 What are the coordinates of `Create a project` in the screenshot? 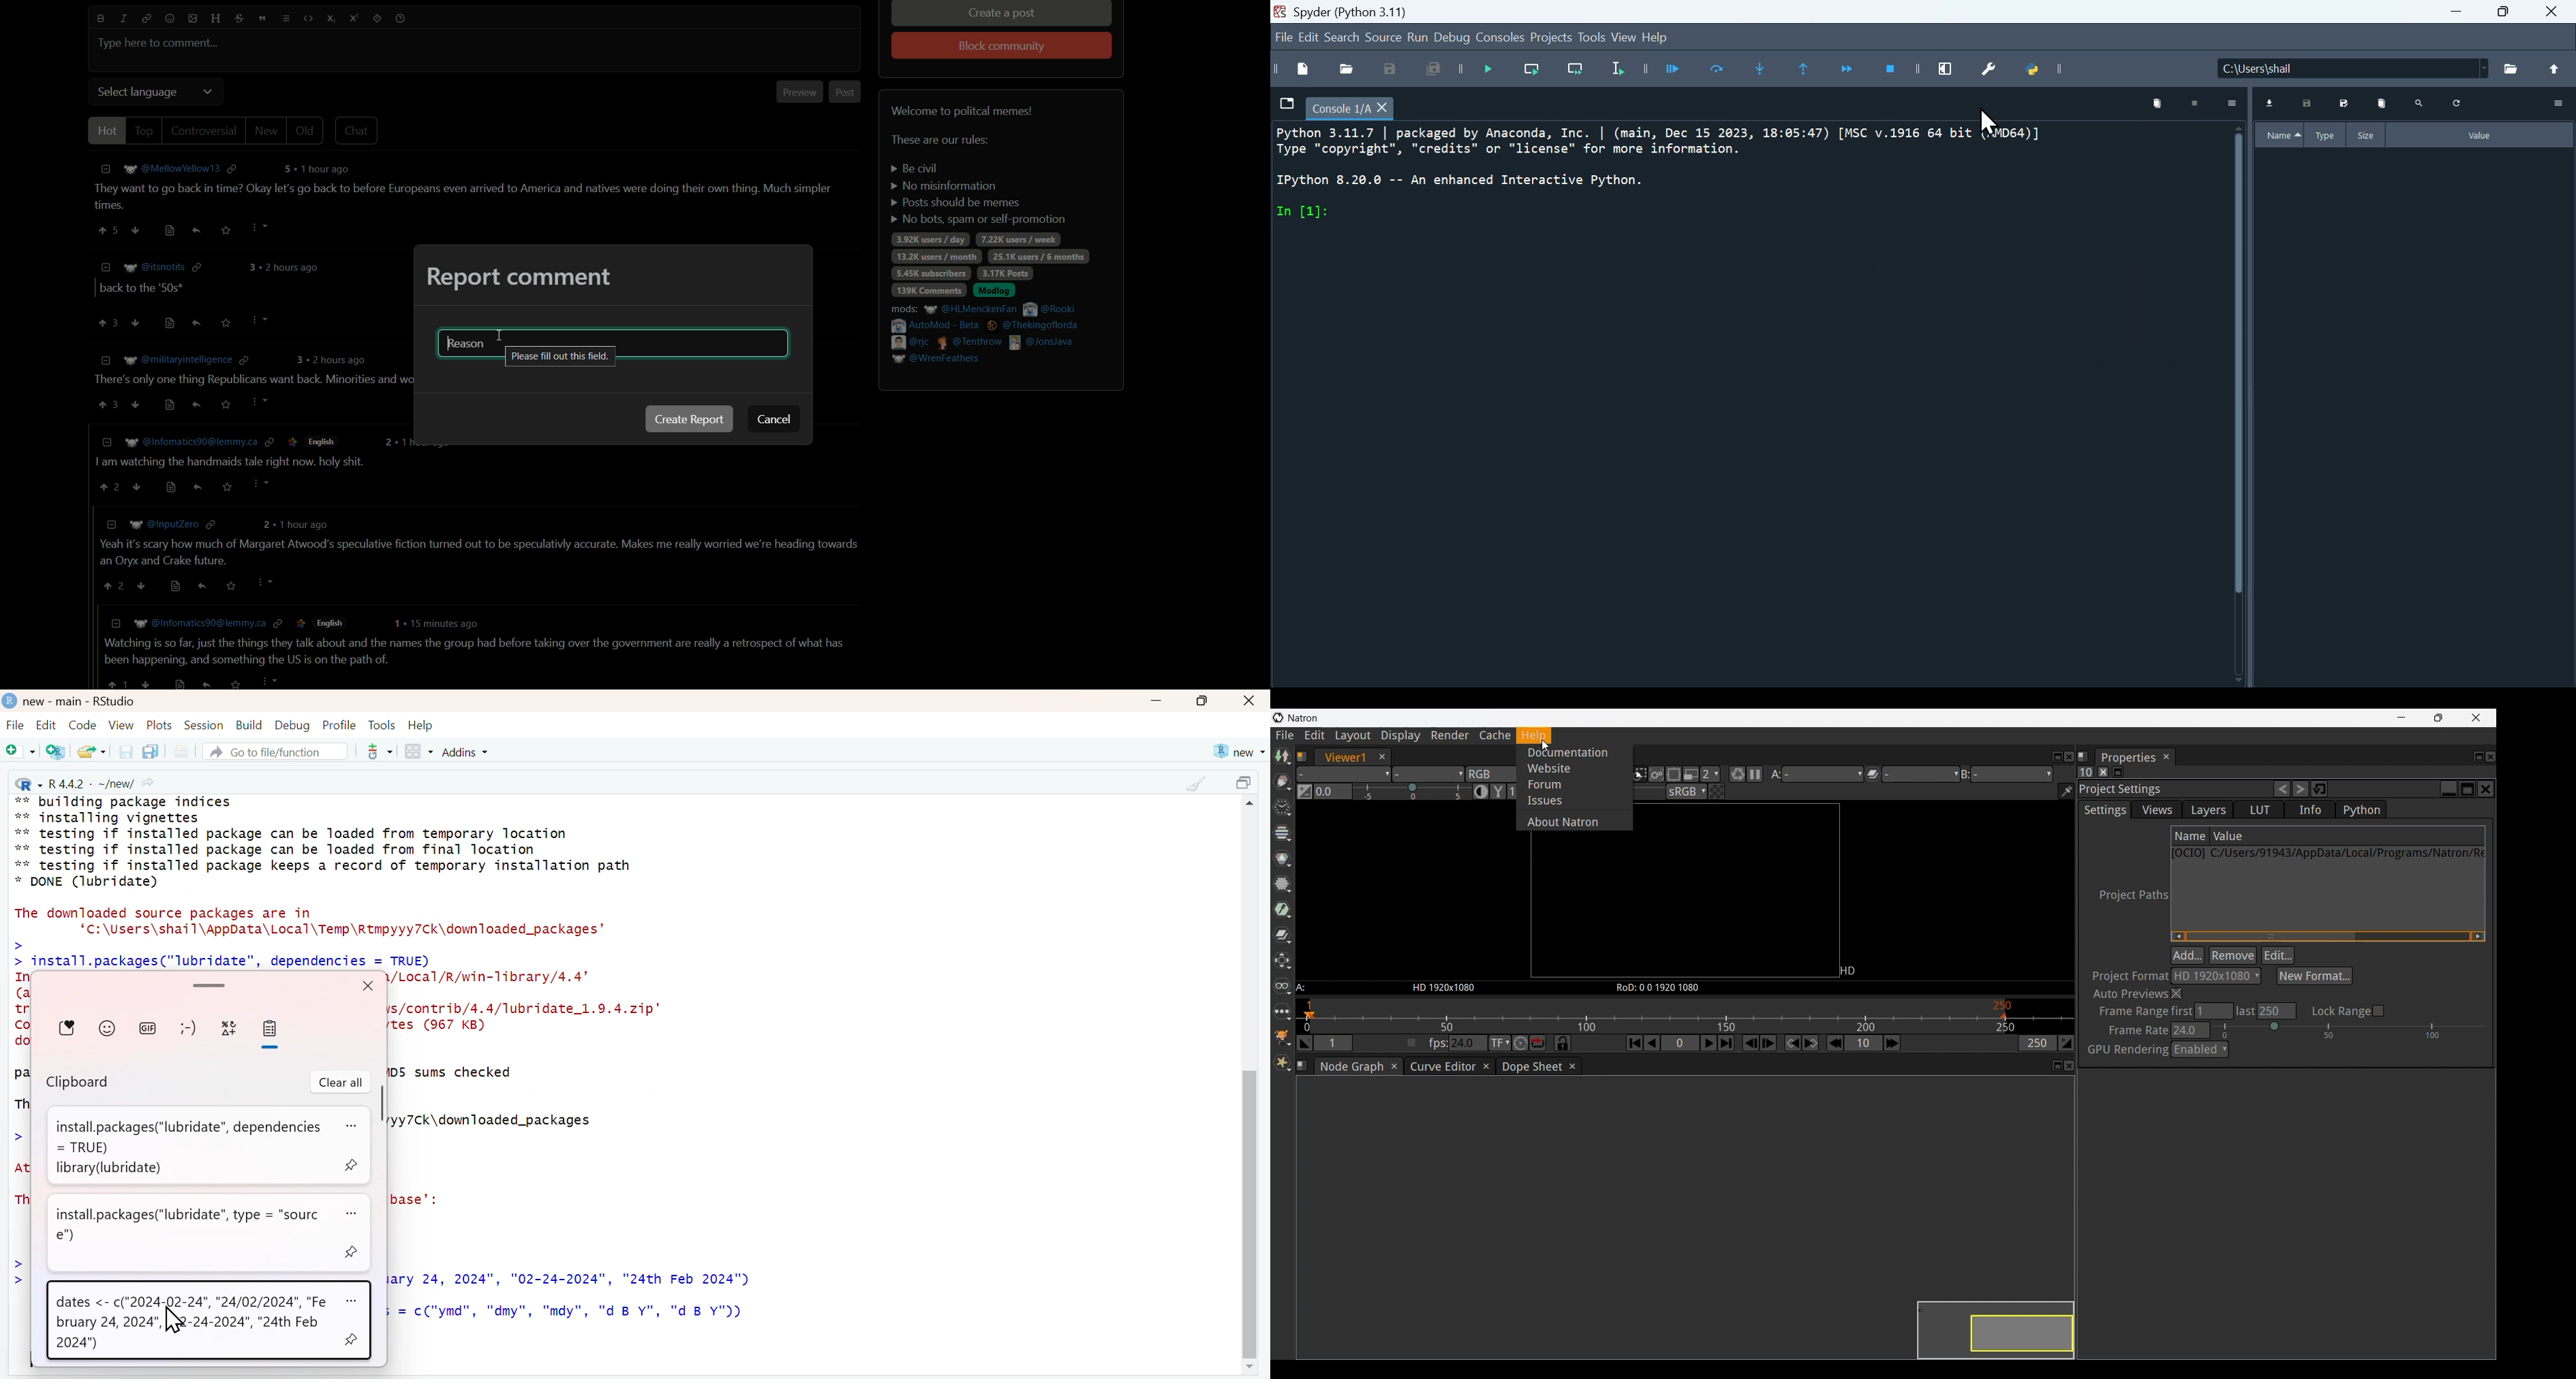 It's located at (57, 751).